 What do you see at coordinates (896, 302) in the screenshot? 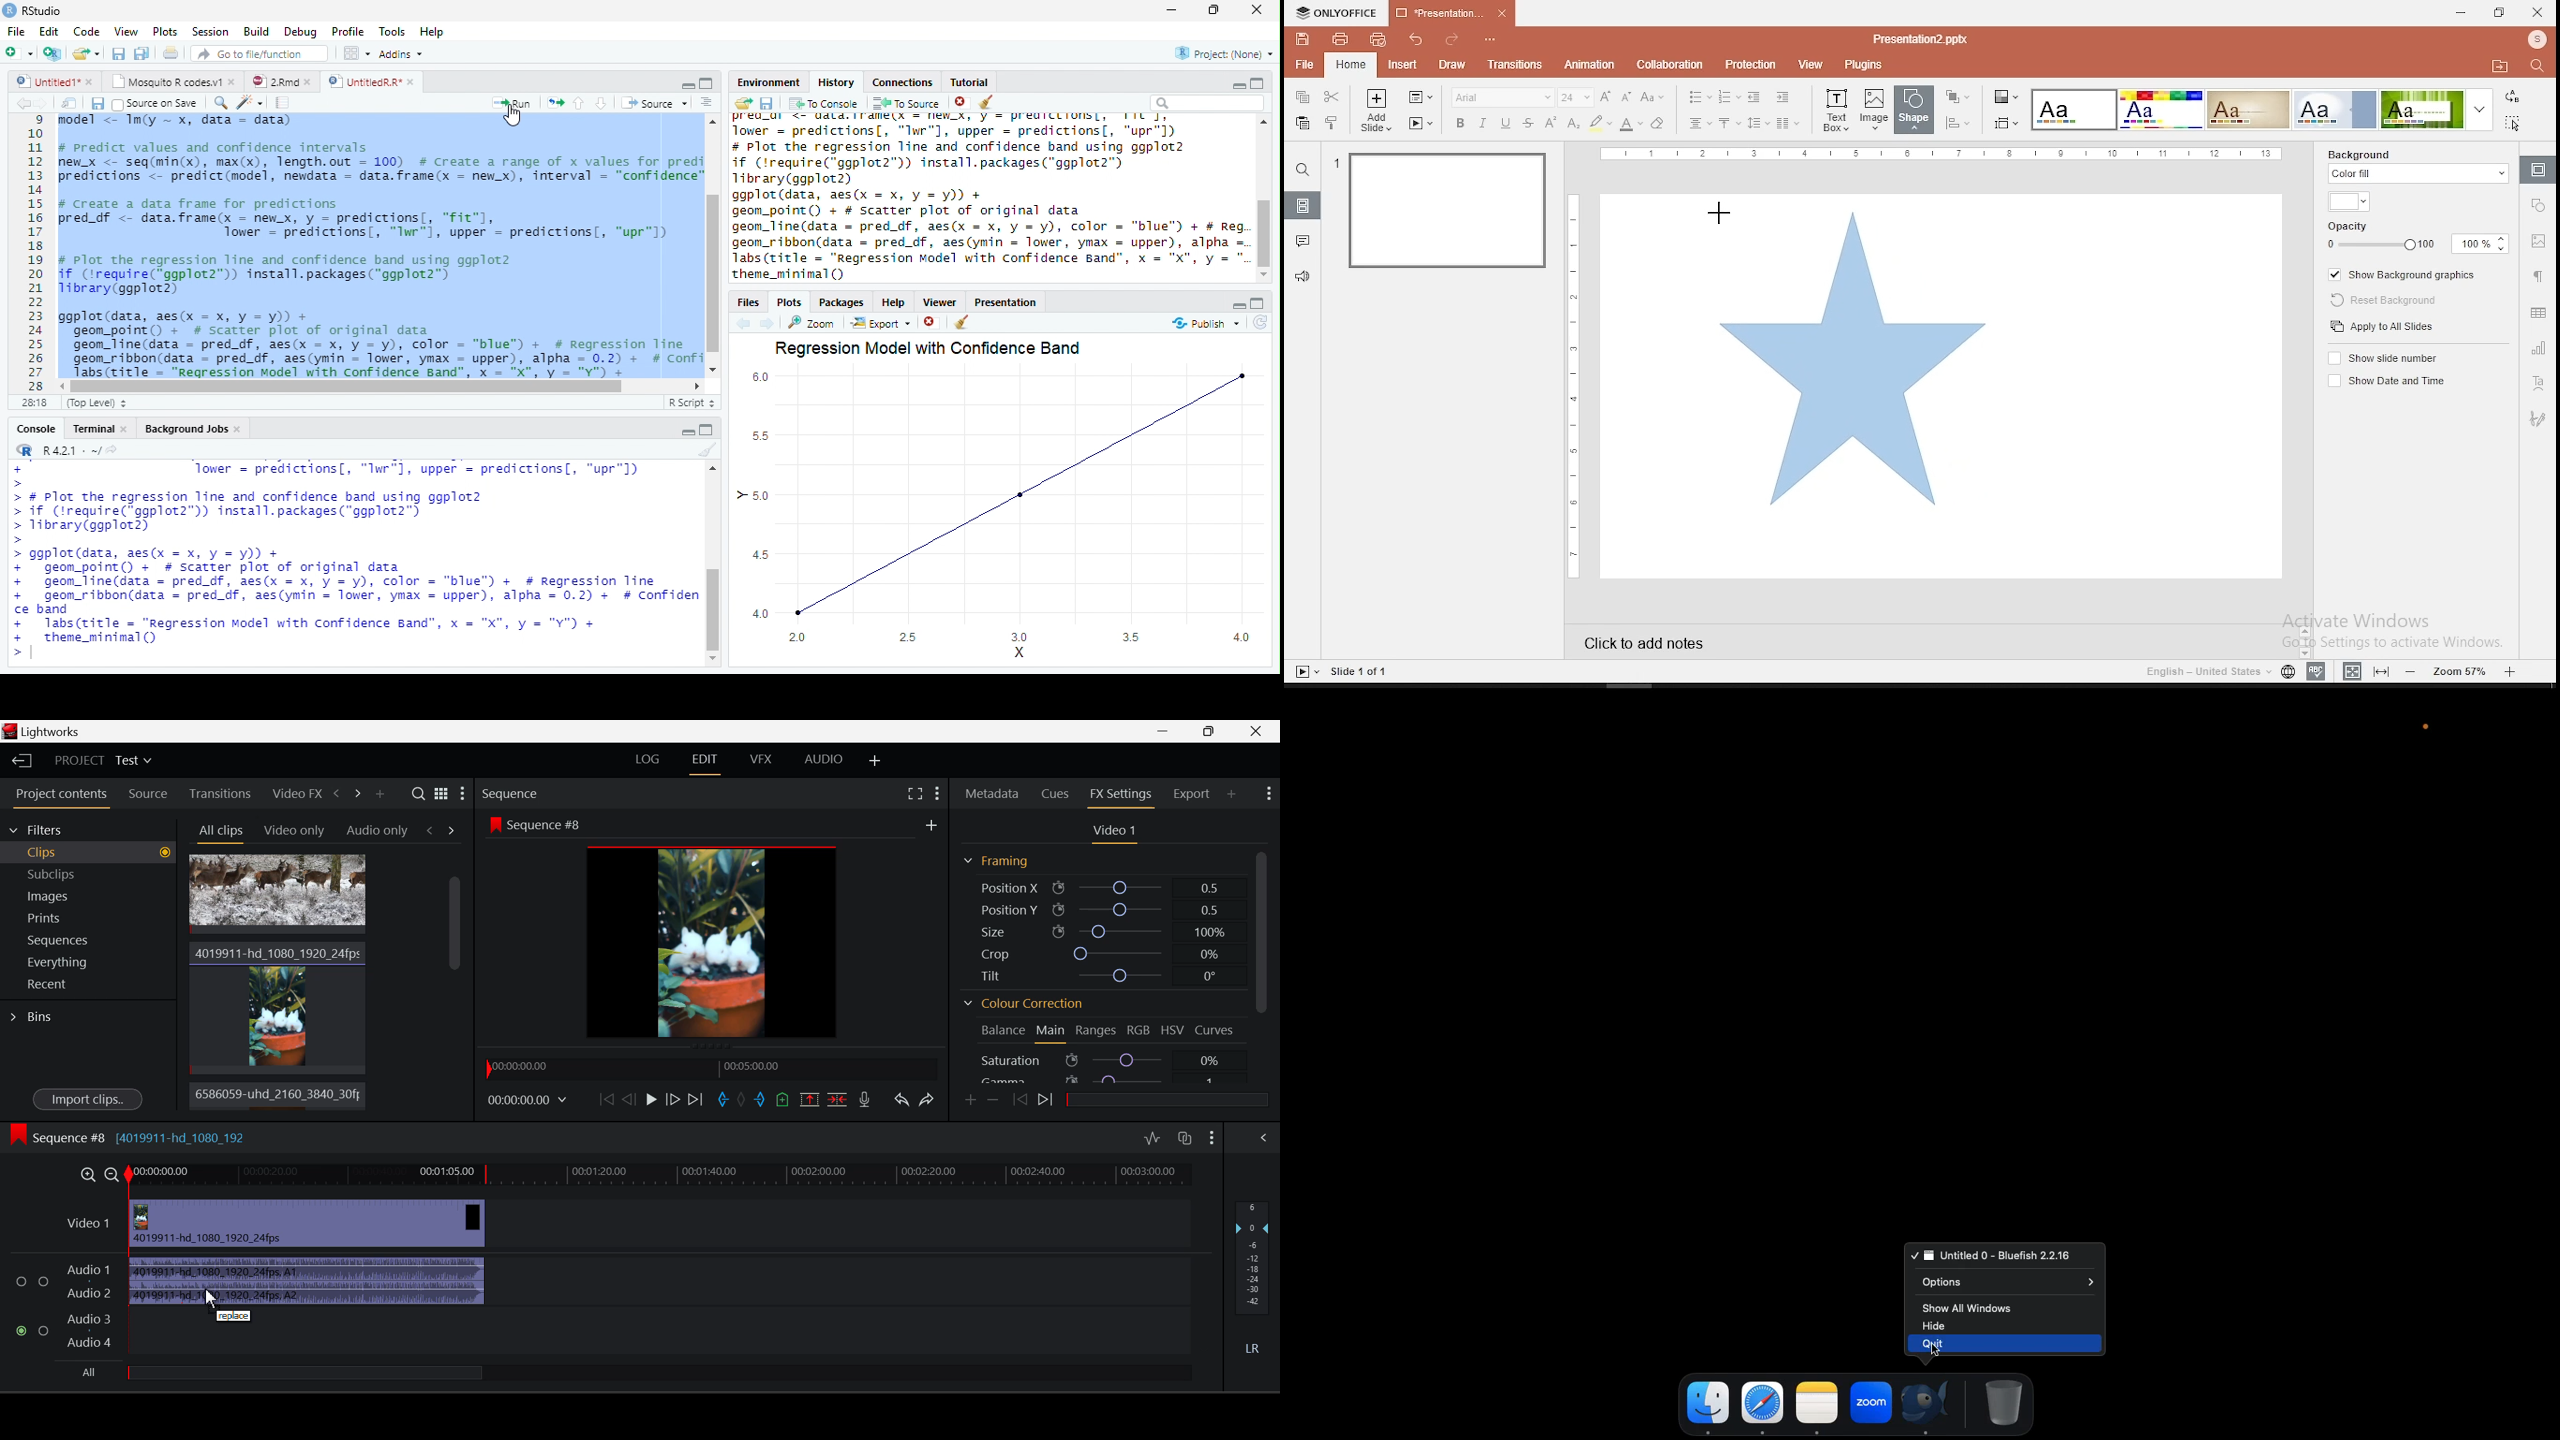
I see `Help` at bounding box center [896, 302].